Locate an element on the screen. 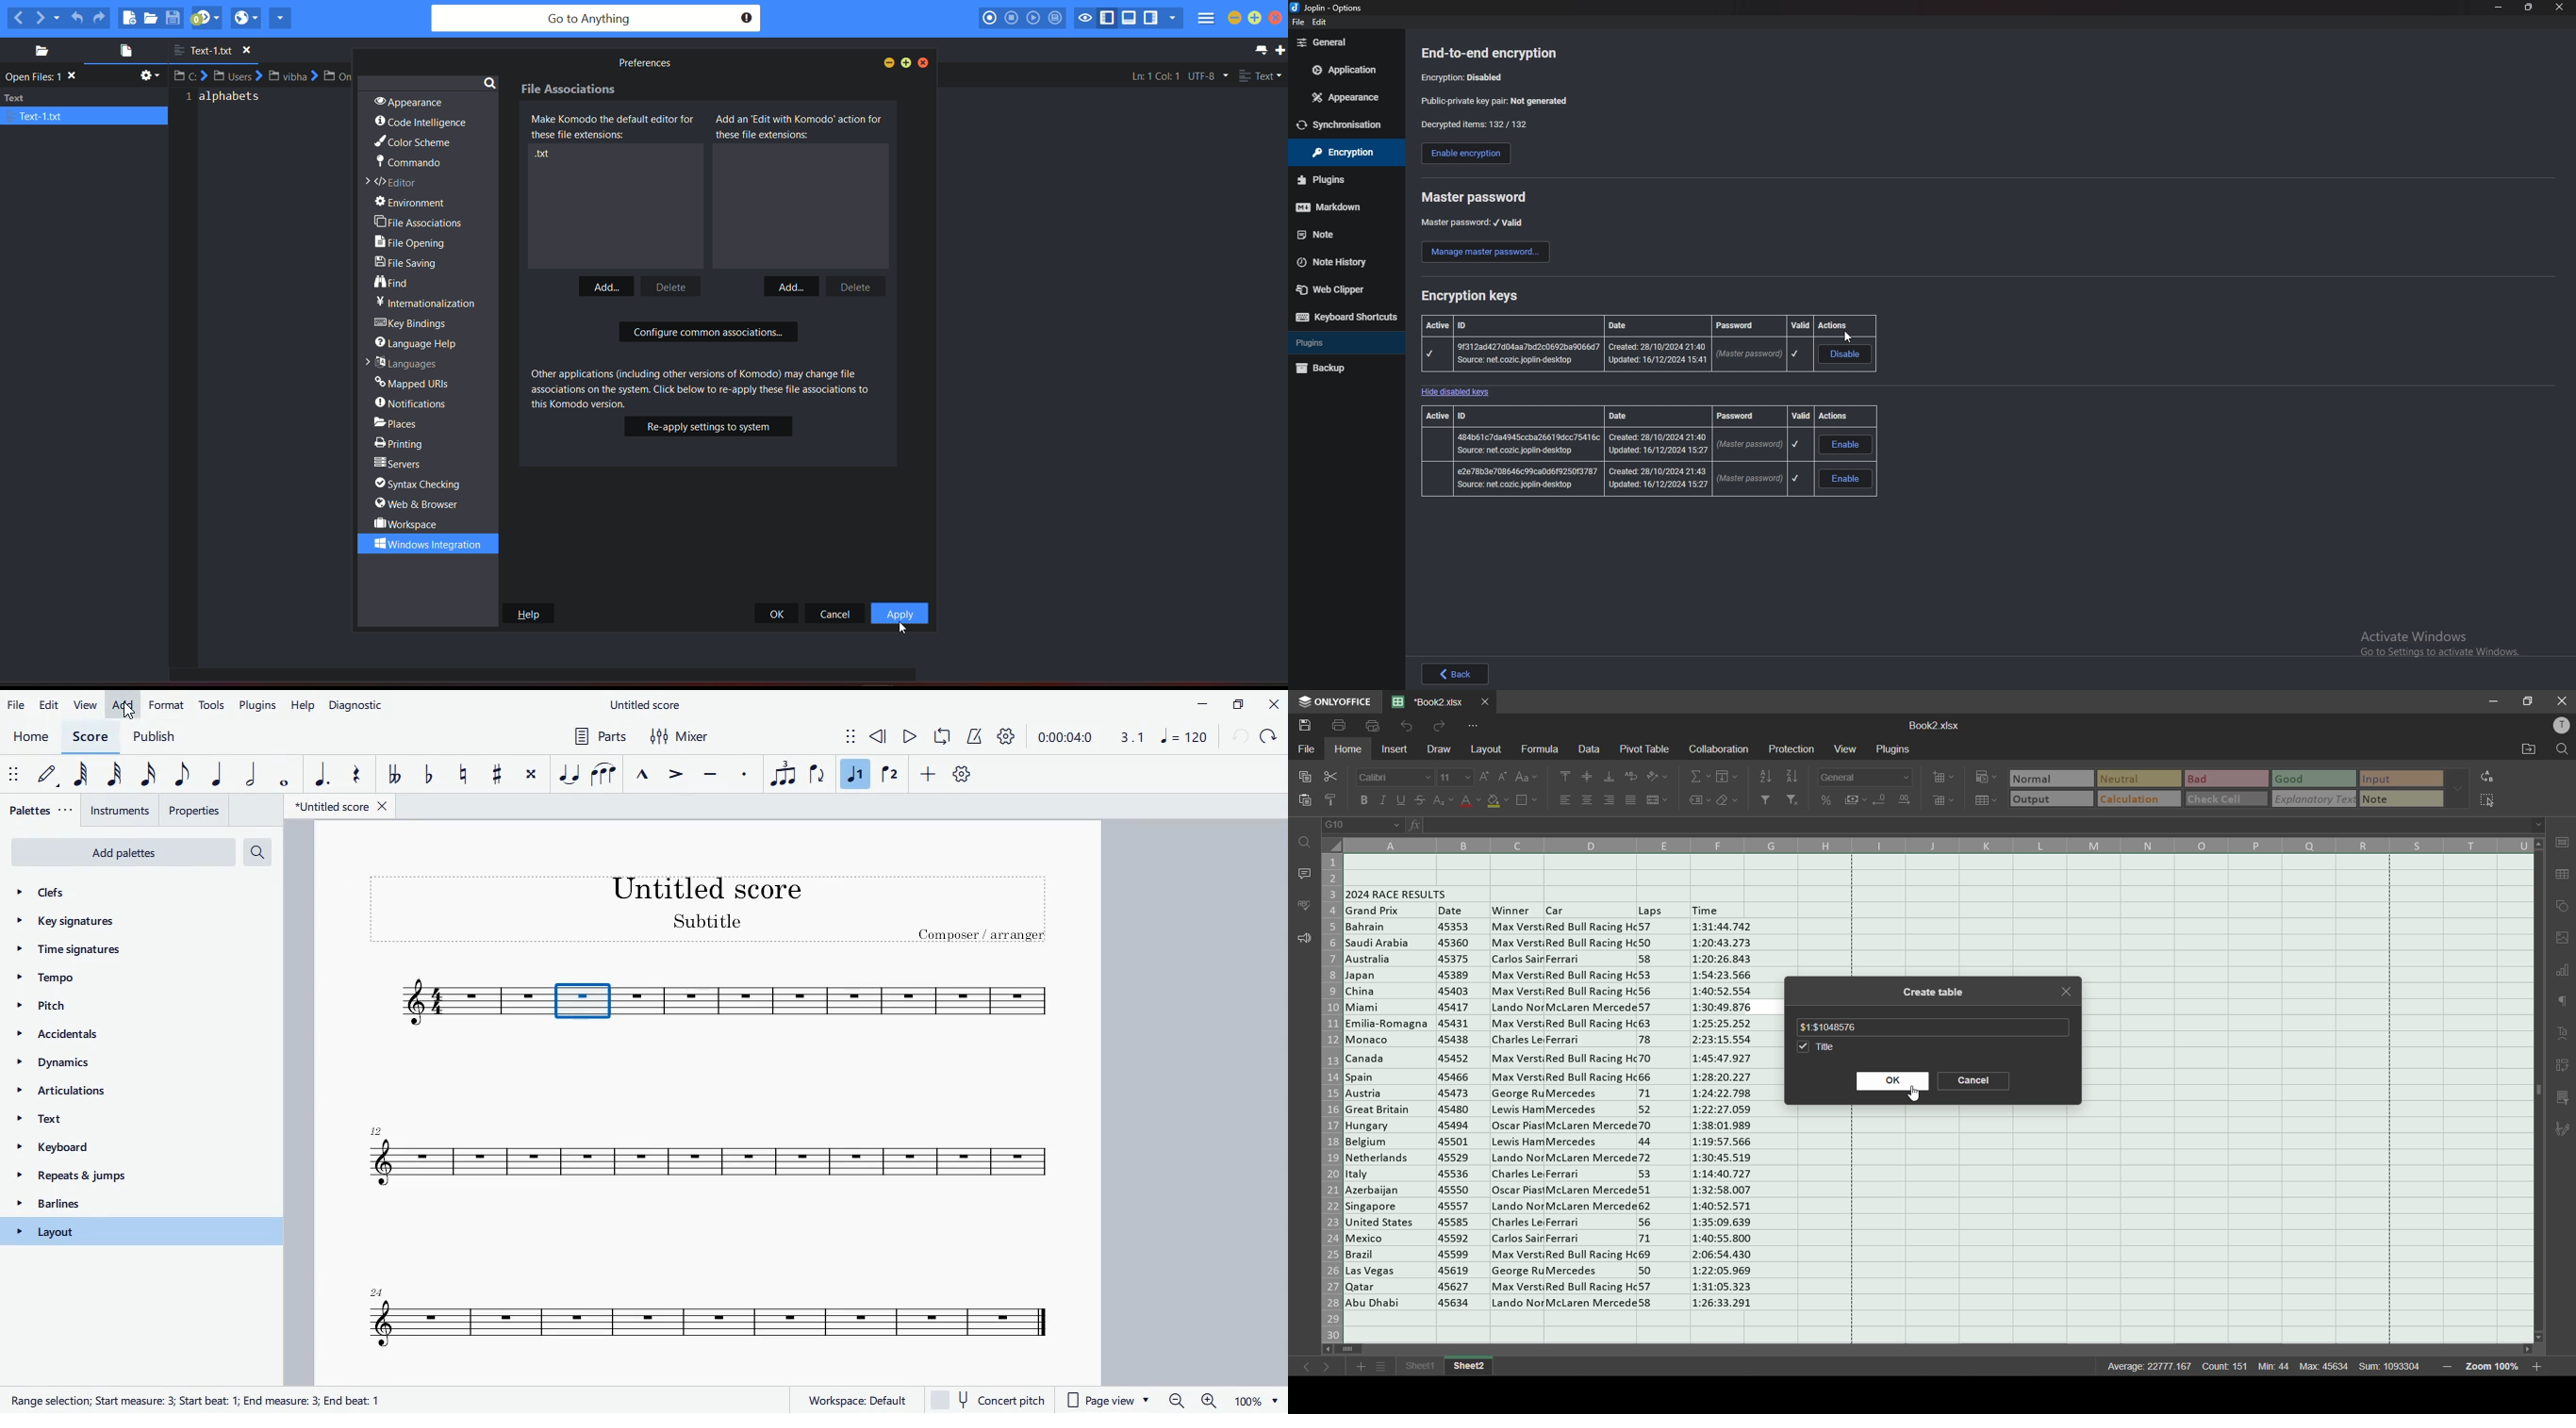 This screenshot has width=2576, height=1428. summation is located at coordinates (1699, 777).